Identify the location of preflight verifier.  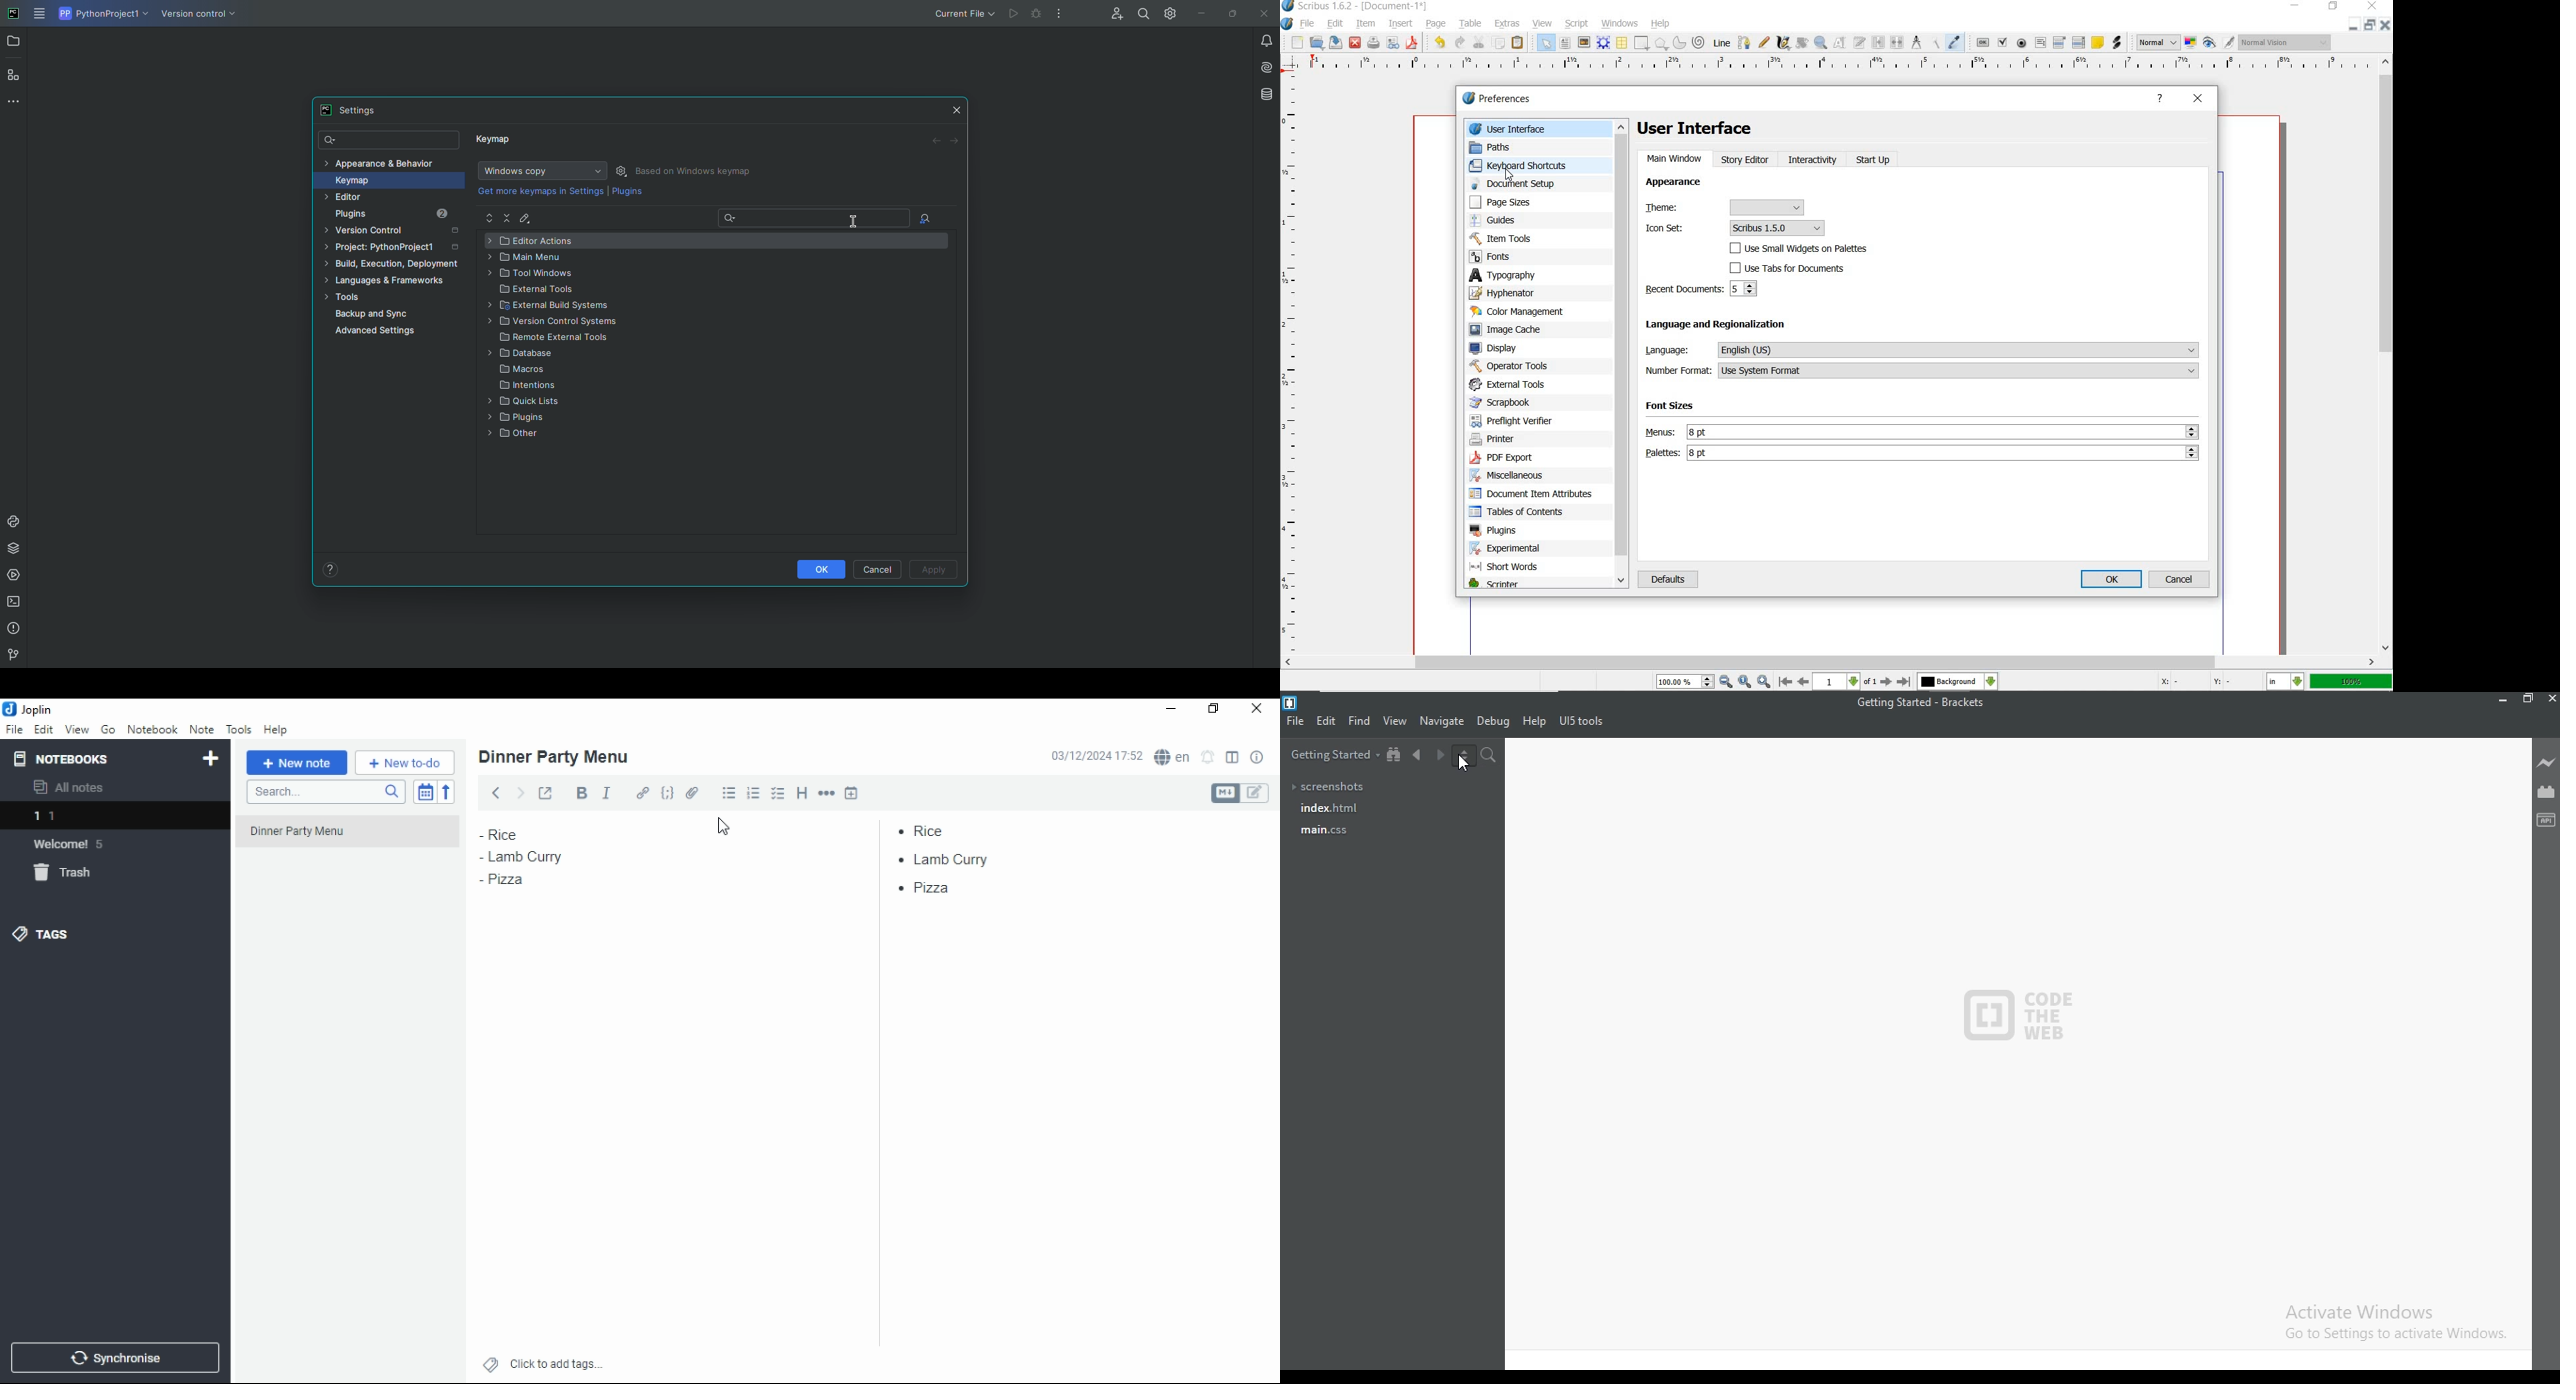
(1373, 44).